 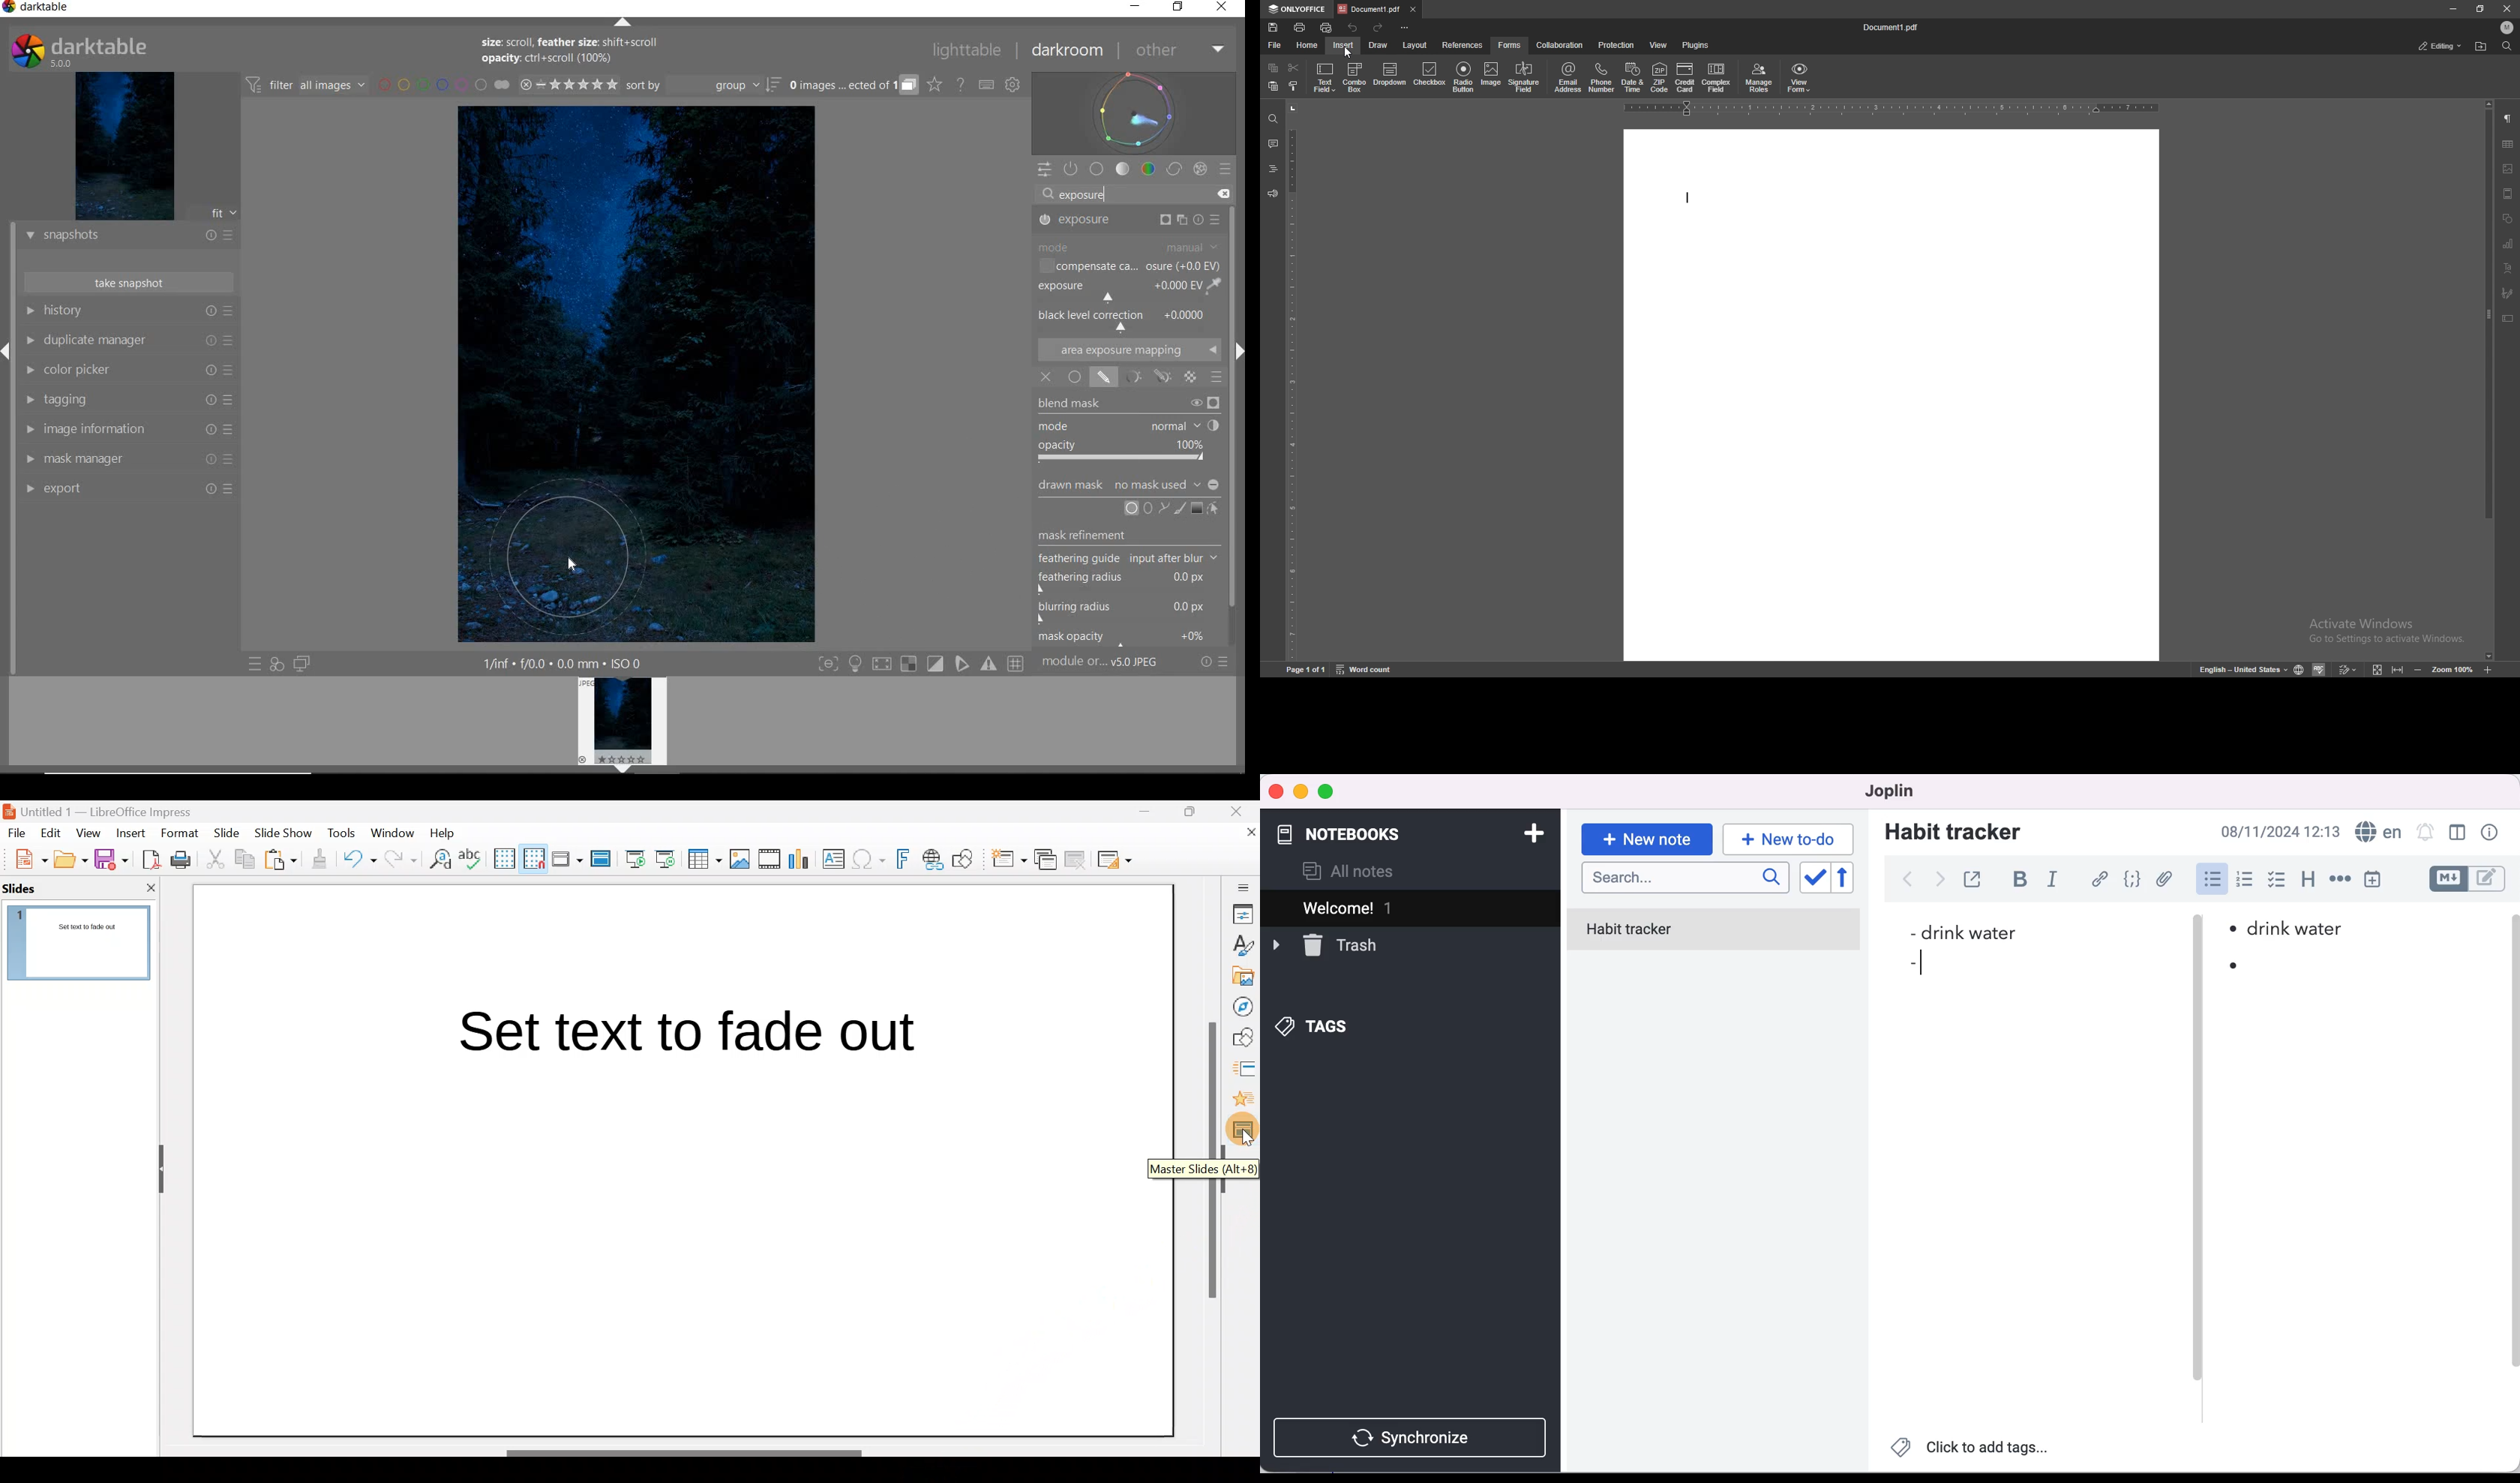 I want to click on forward, so click(x=1937, y=883).